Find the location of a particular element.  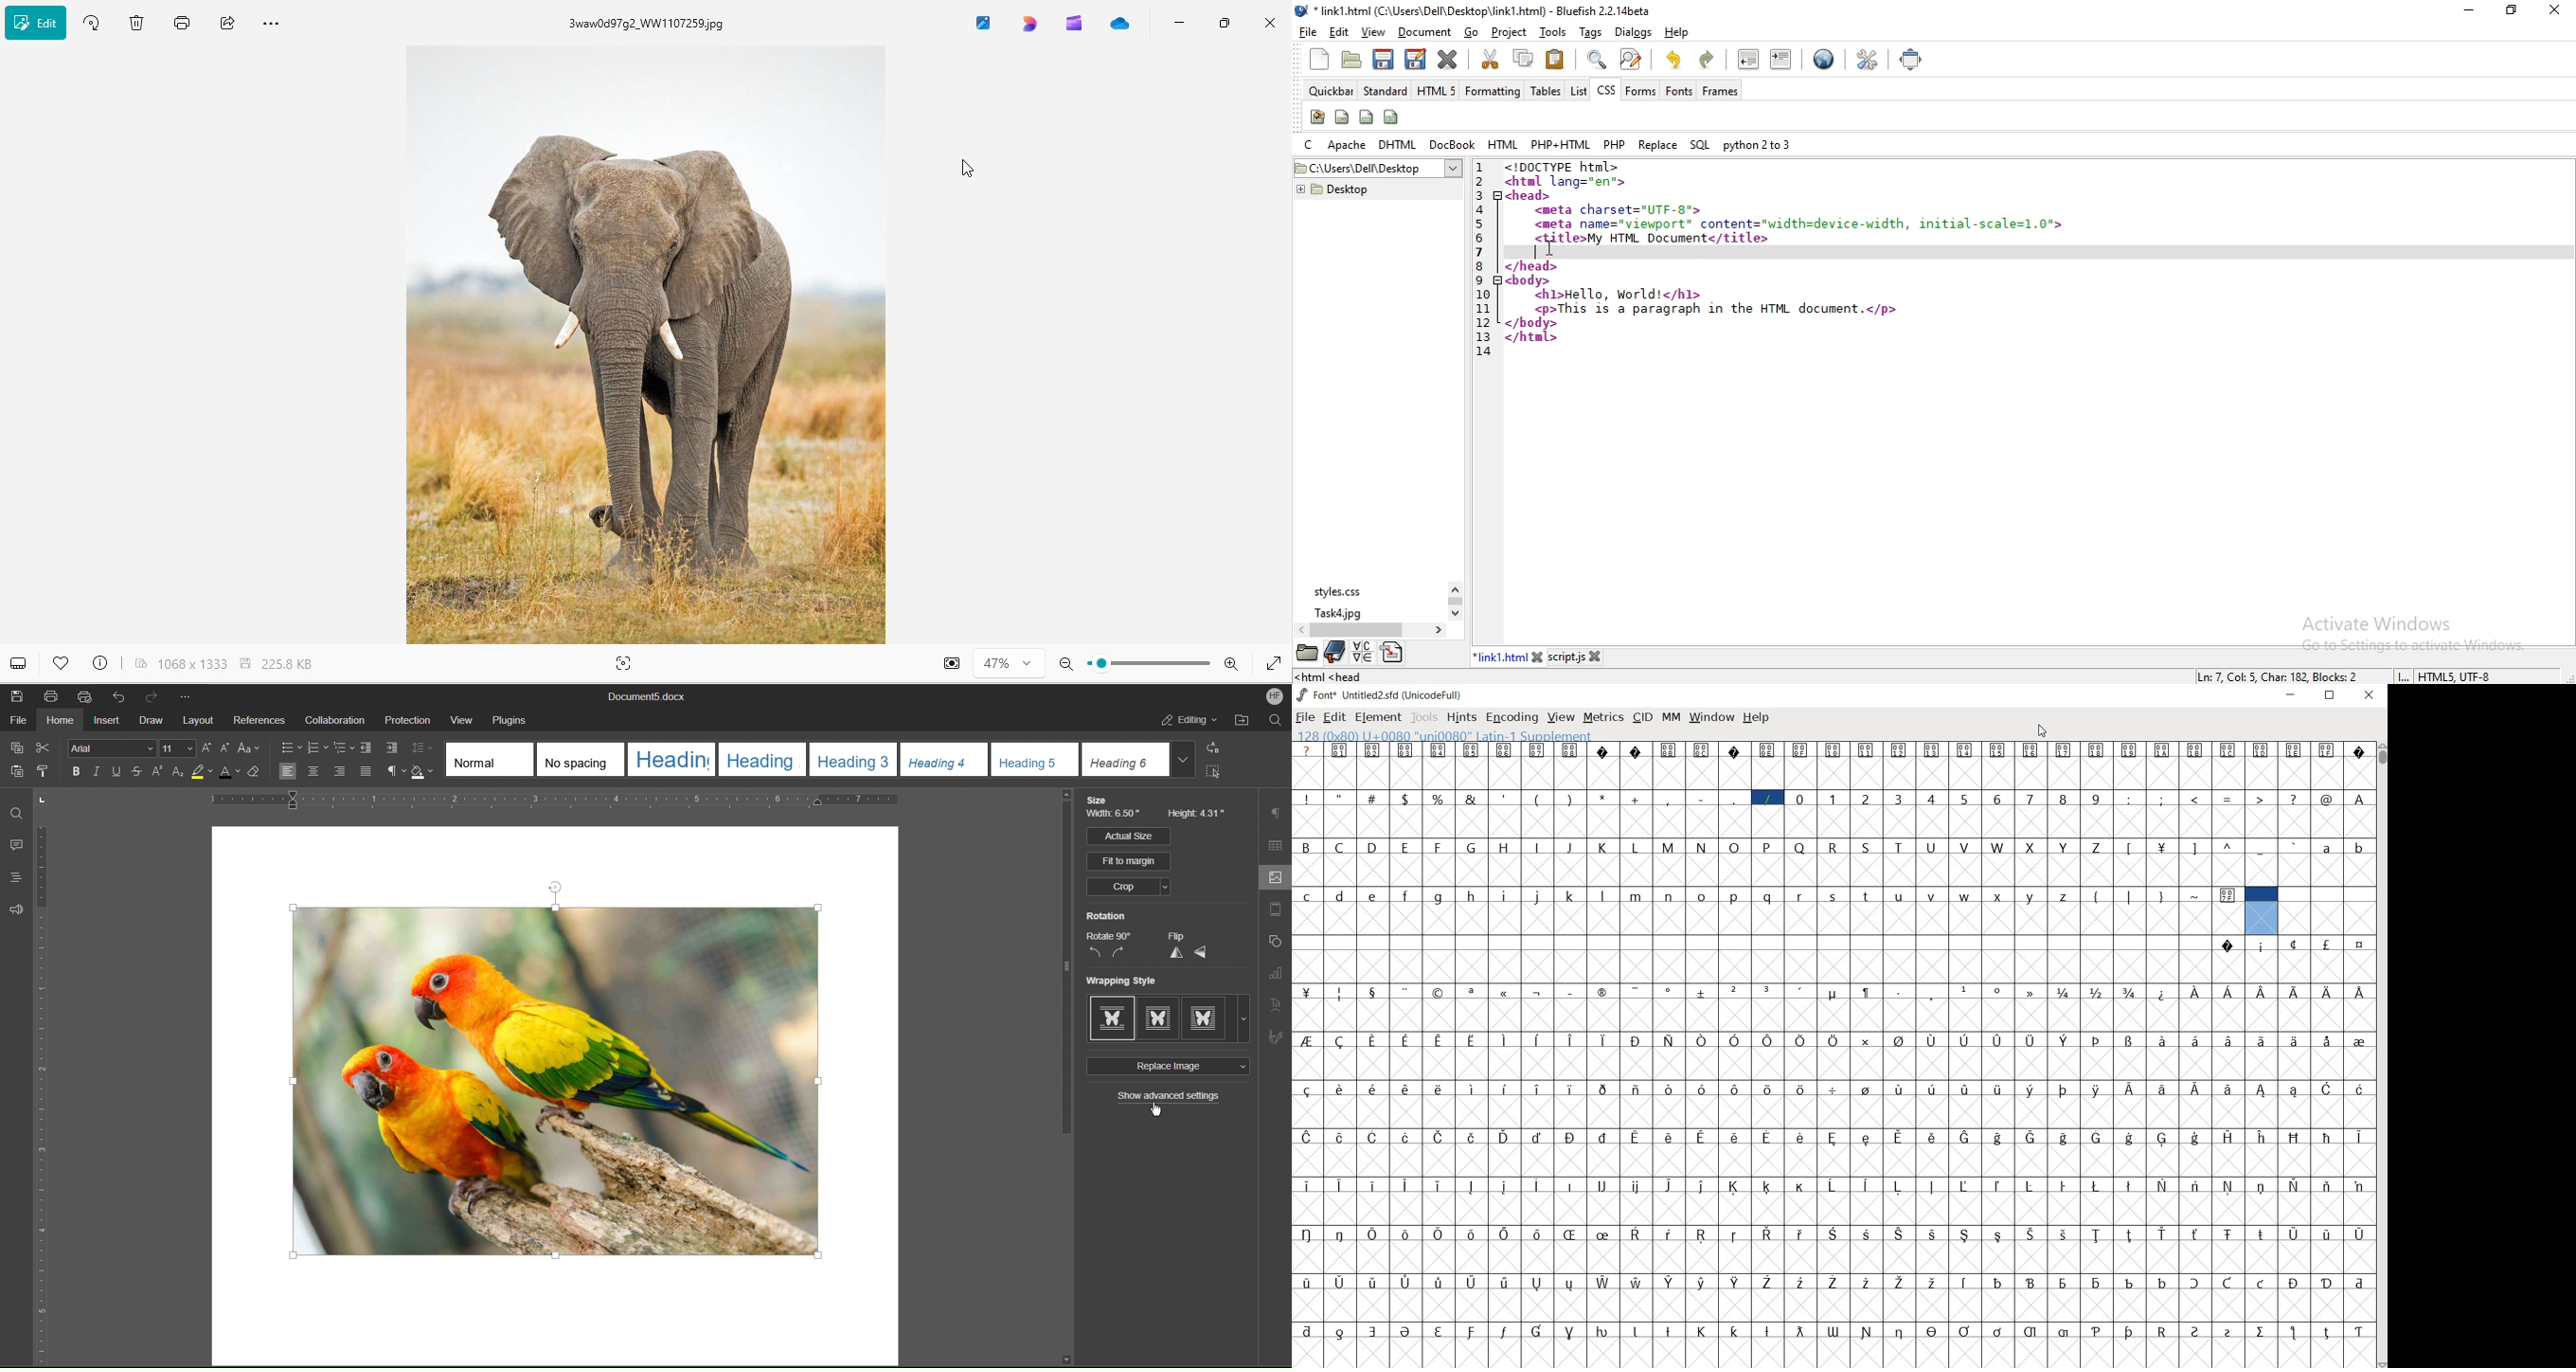

document is located at coordinates (1425, 30).